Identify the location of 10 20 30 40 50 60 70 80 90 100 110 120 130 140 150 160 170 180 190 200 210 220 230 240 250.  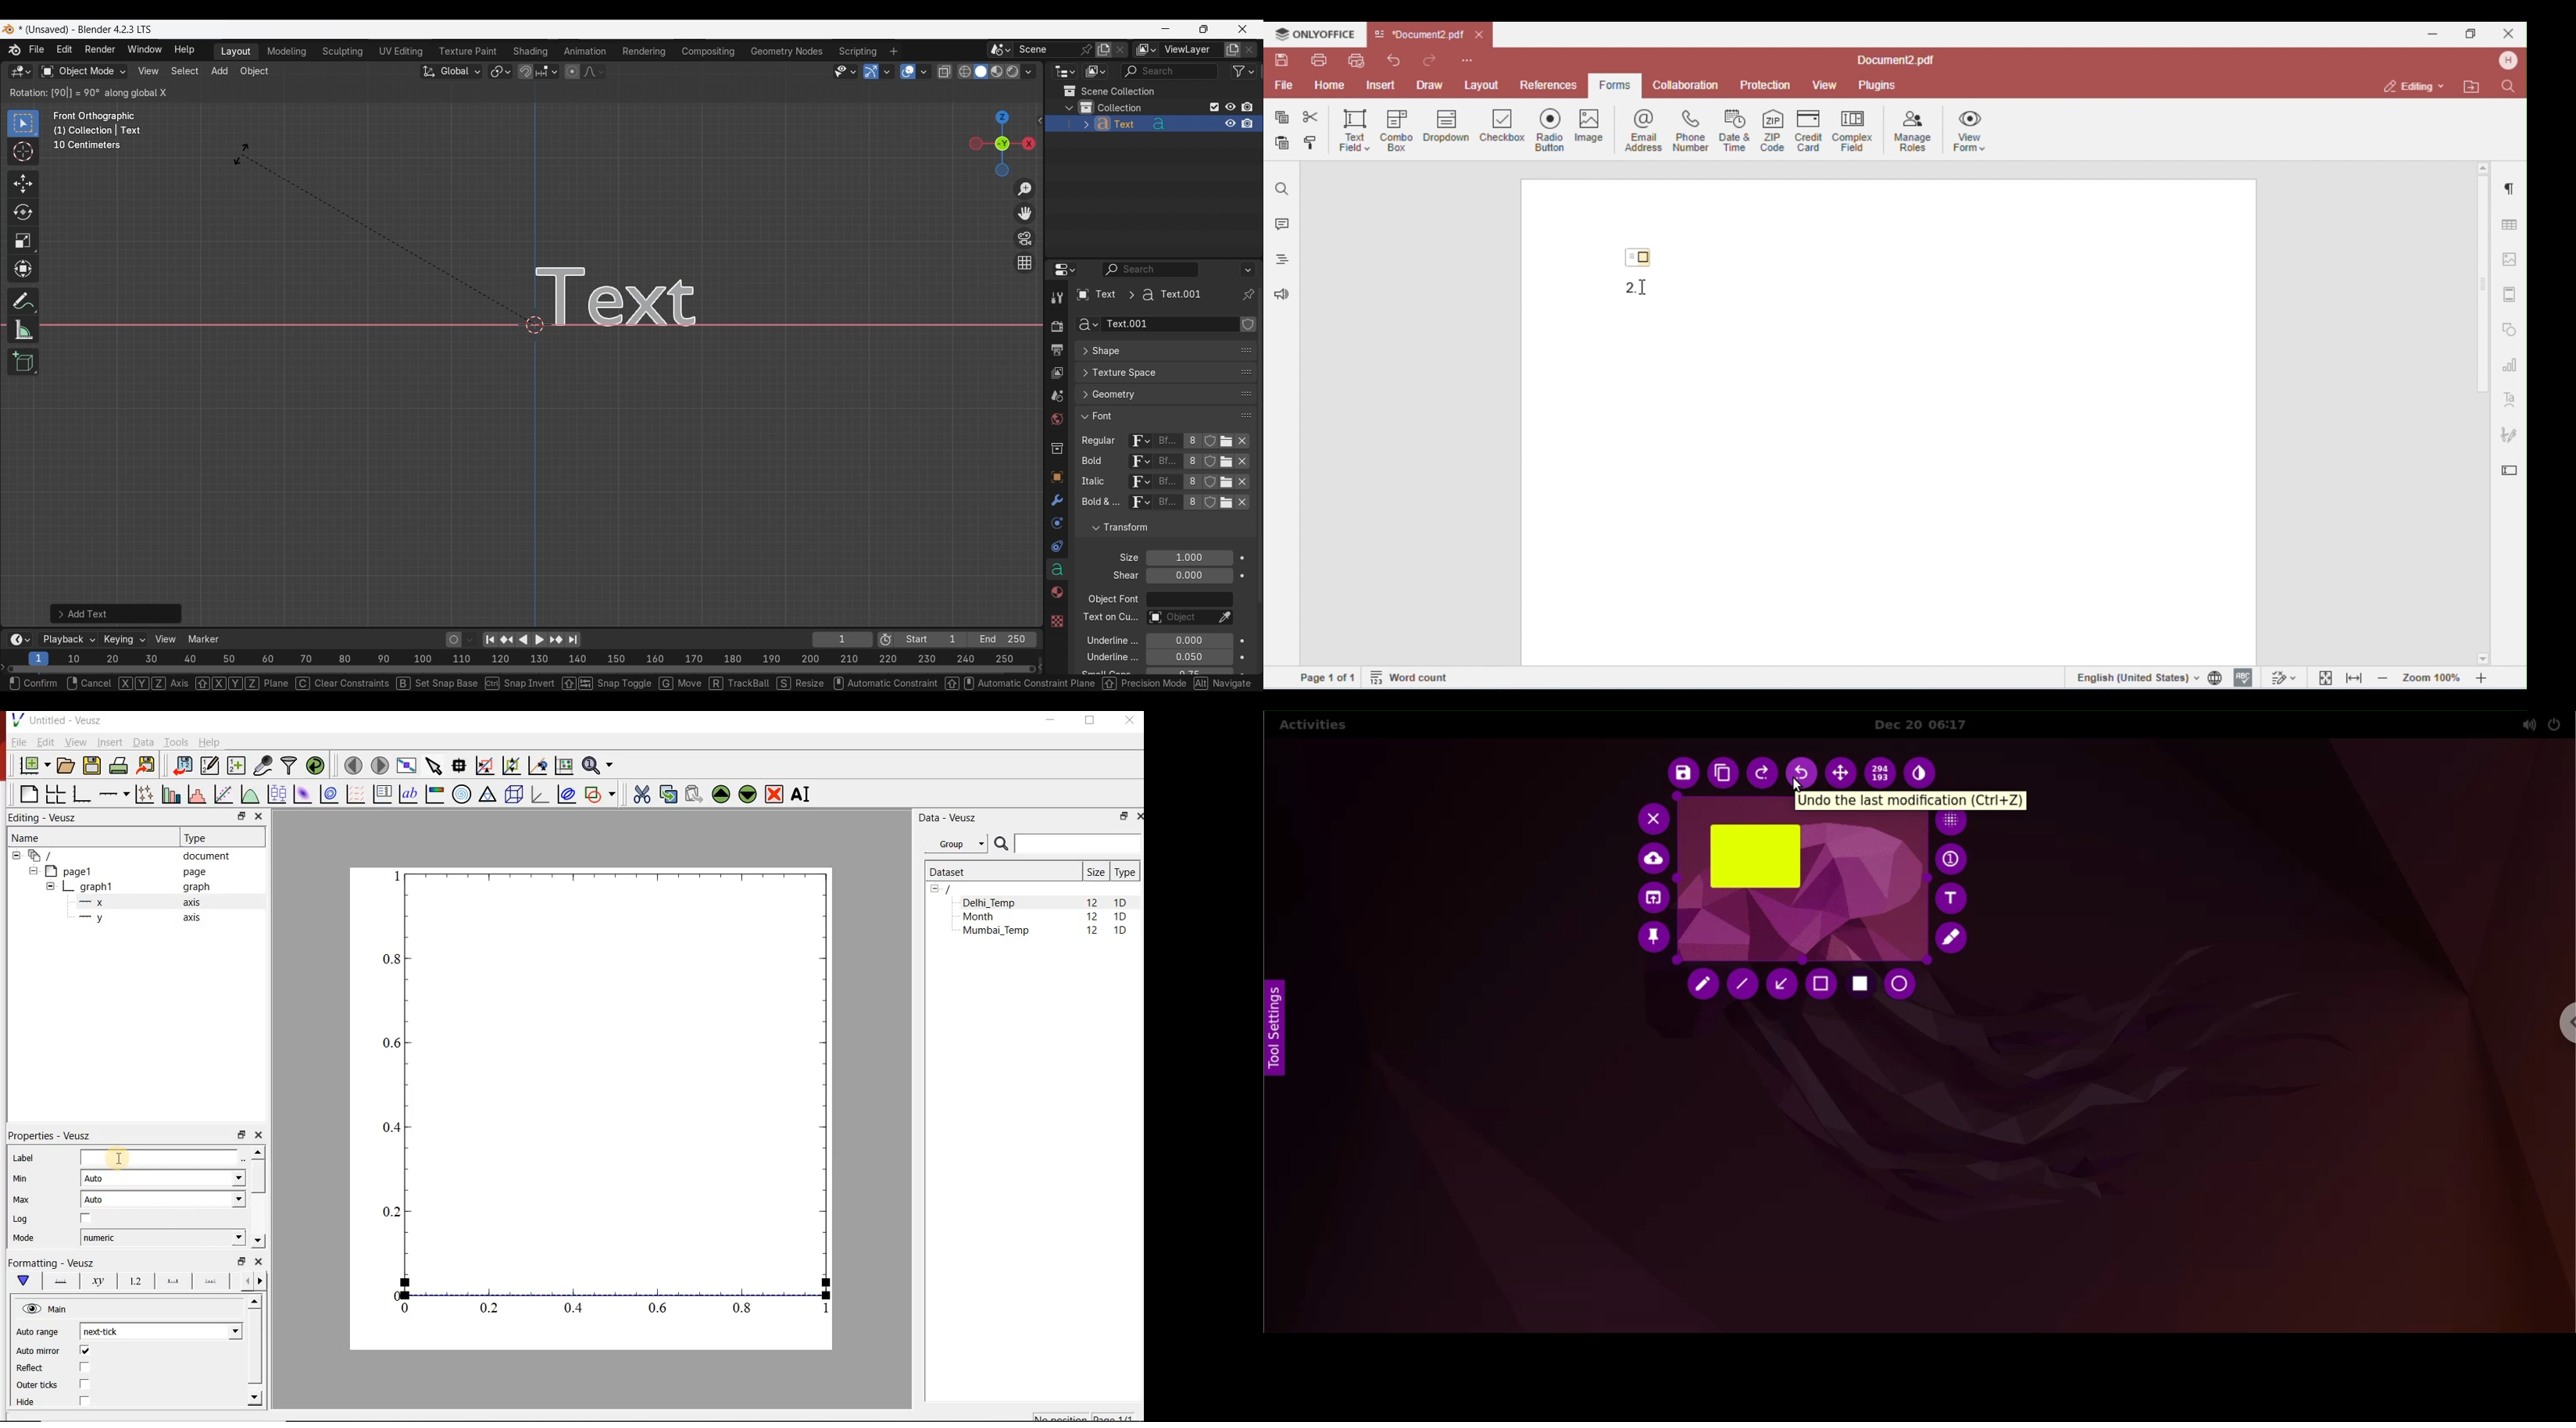
(544, 657).